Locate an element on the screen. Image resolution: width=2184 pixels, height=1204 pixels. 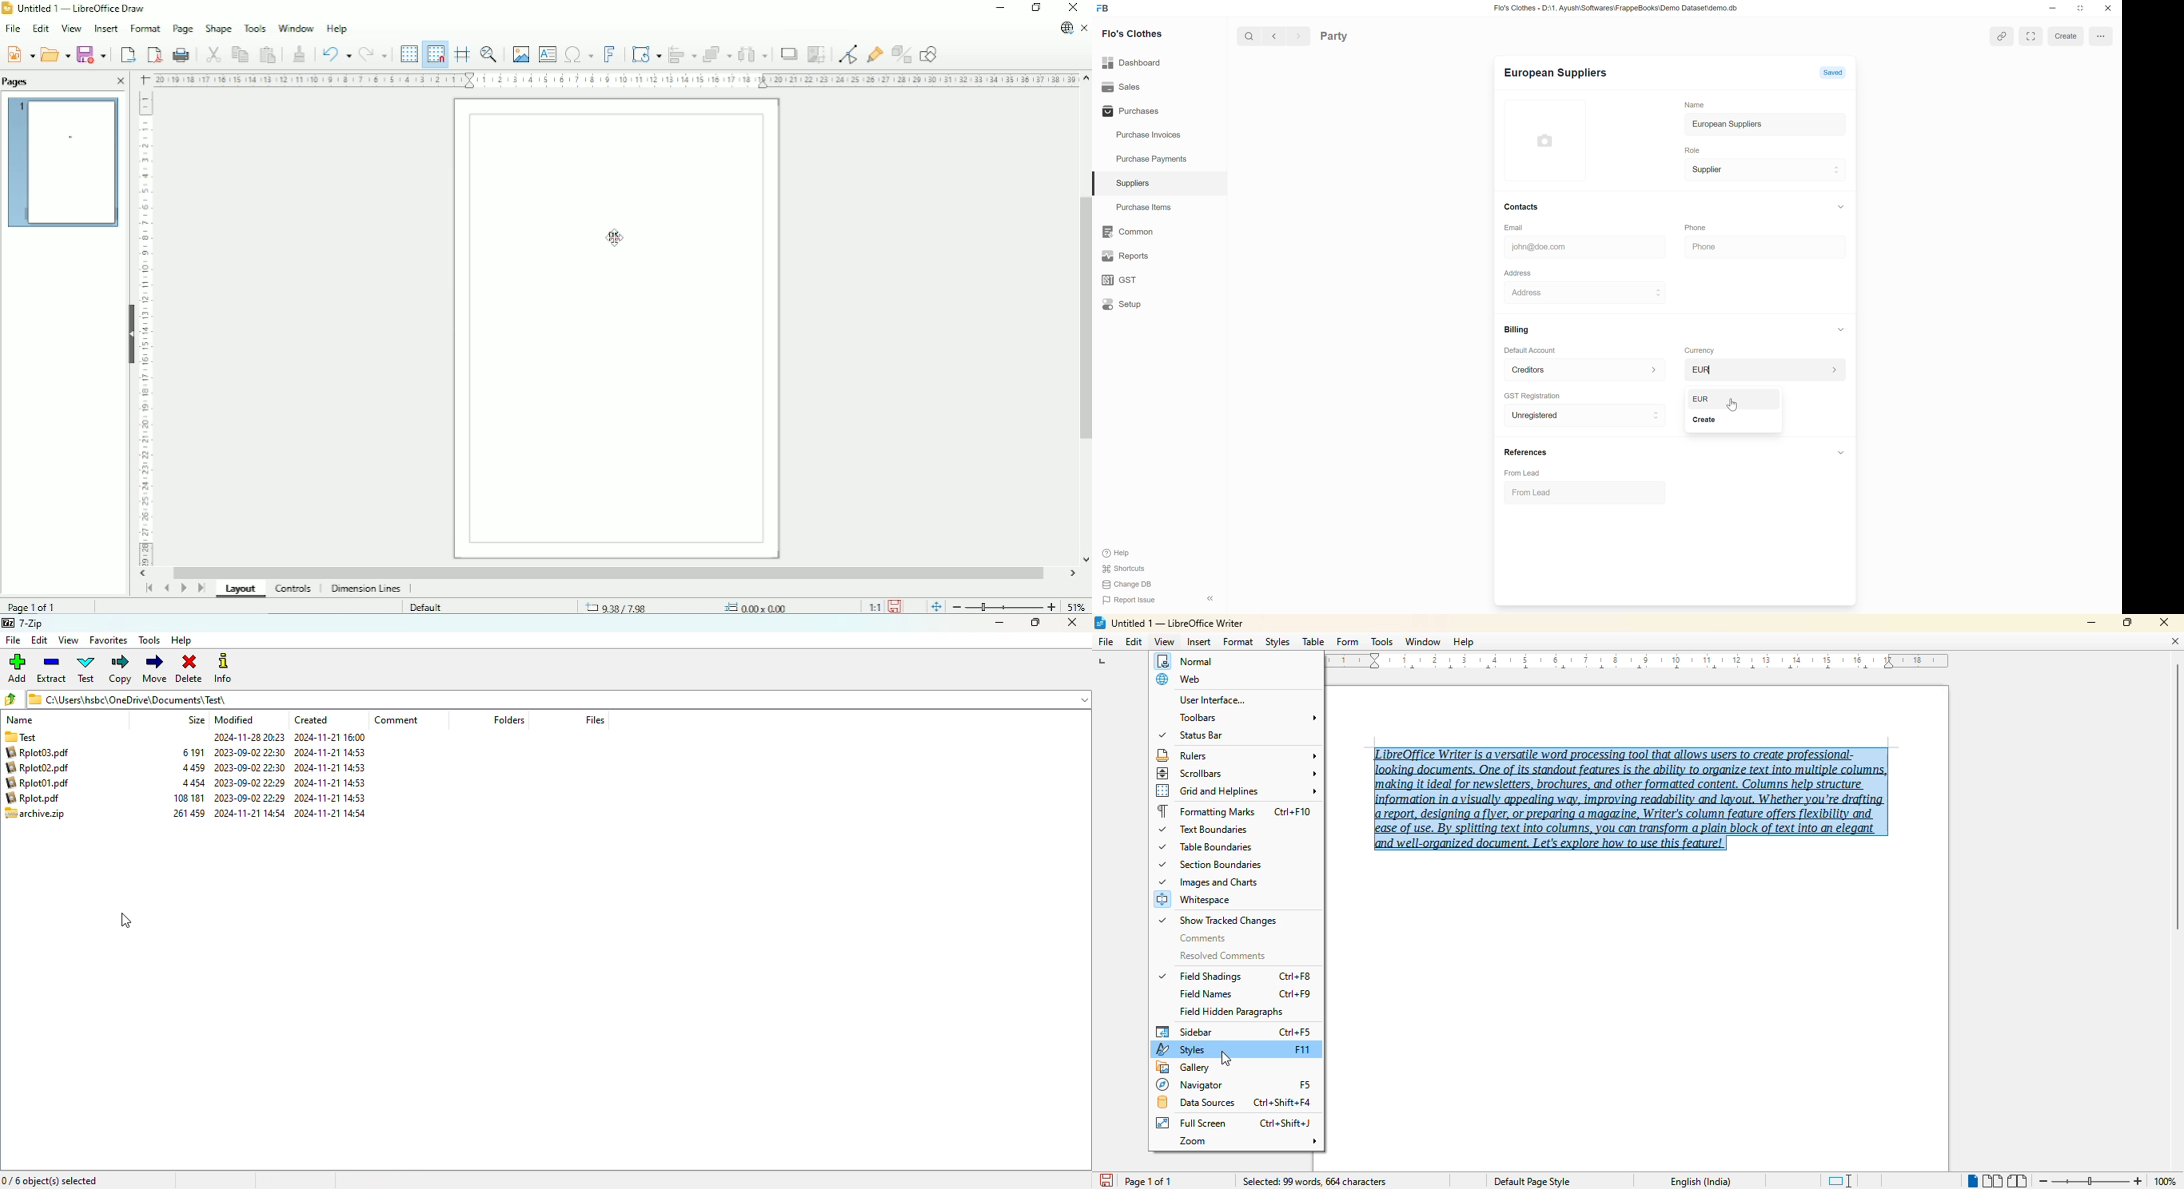
Display grid is located at coordinates (408, 52).